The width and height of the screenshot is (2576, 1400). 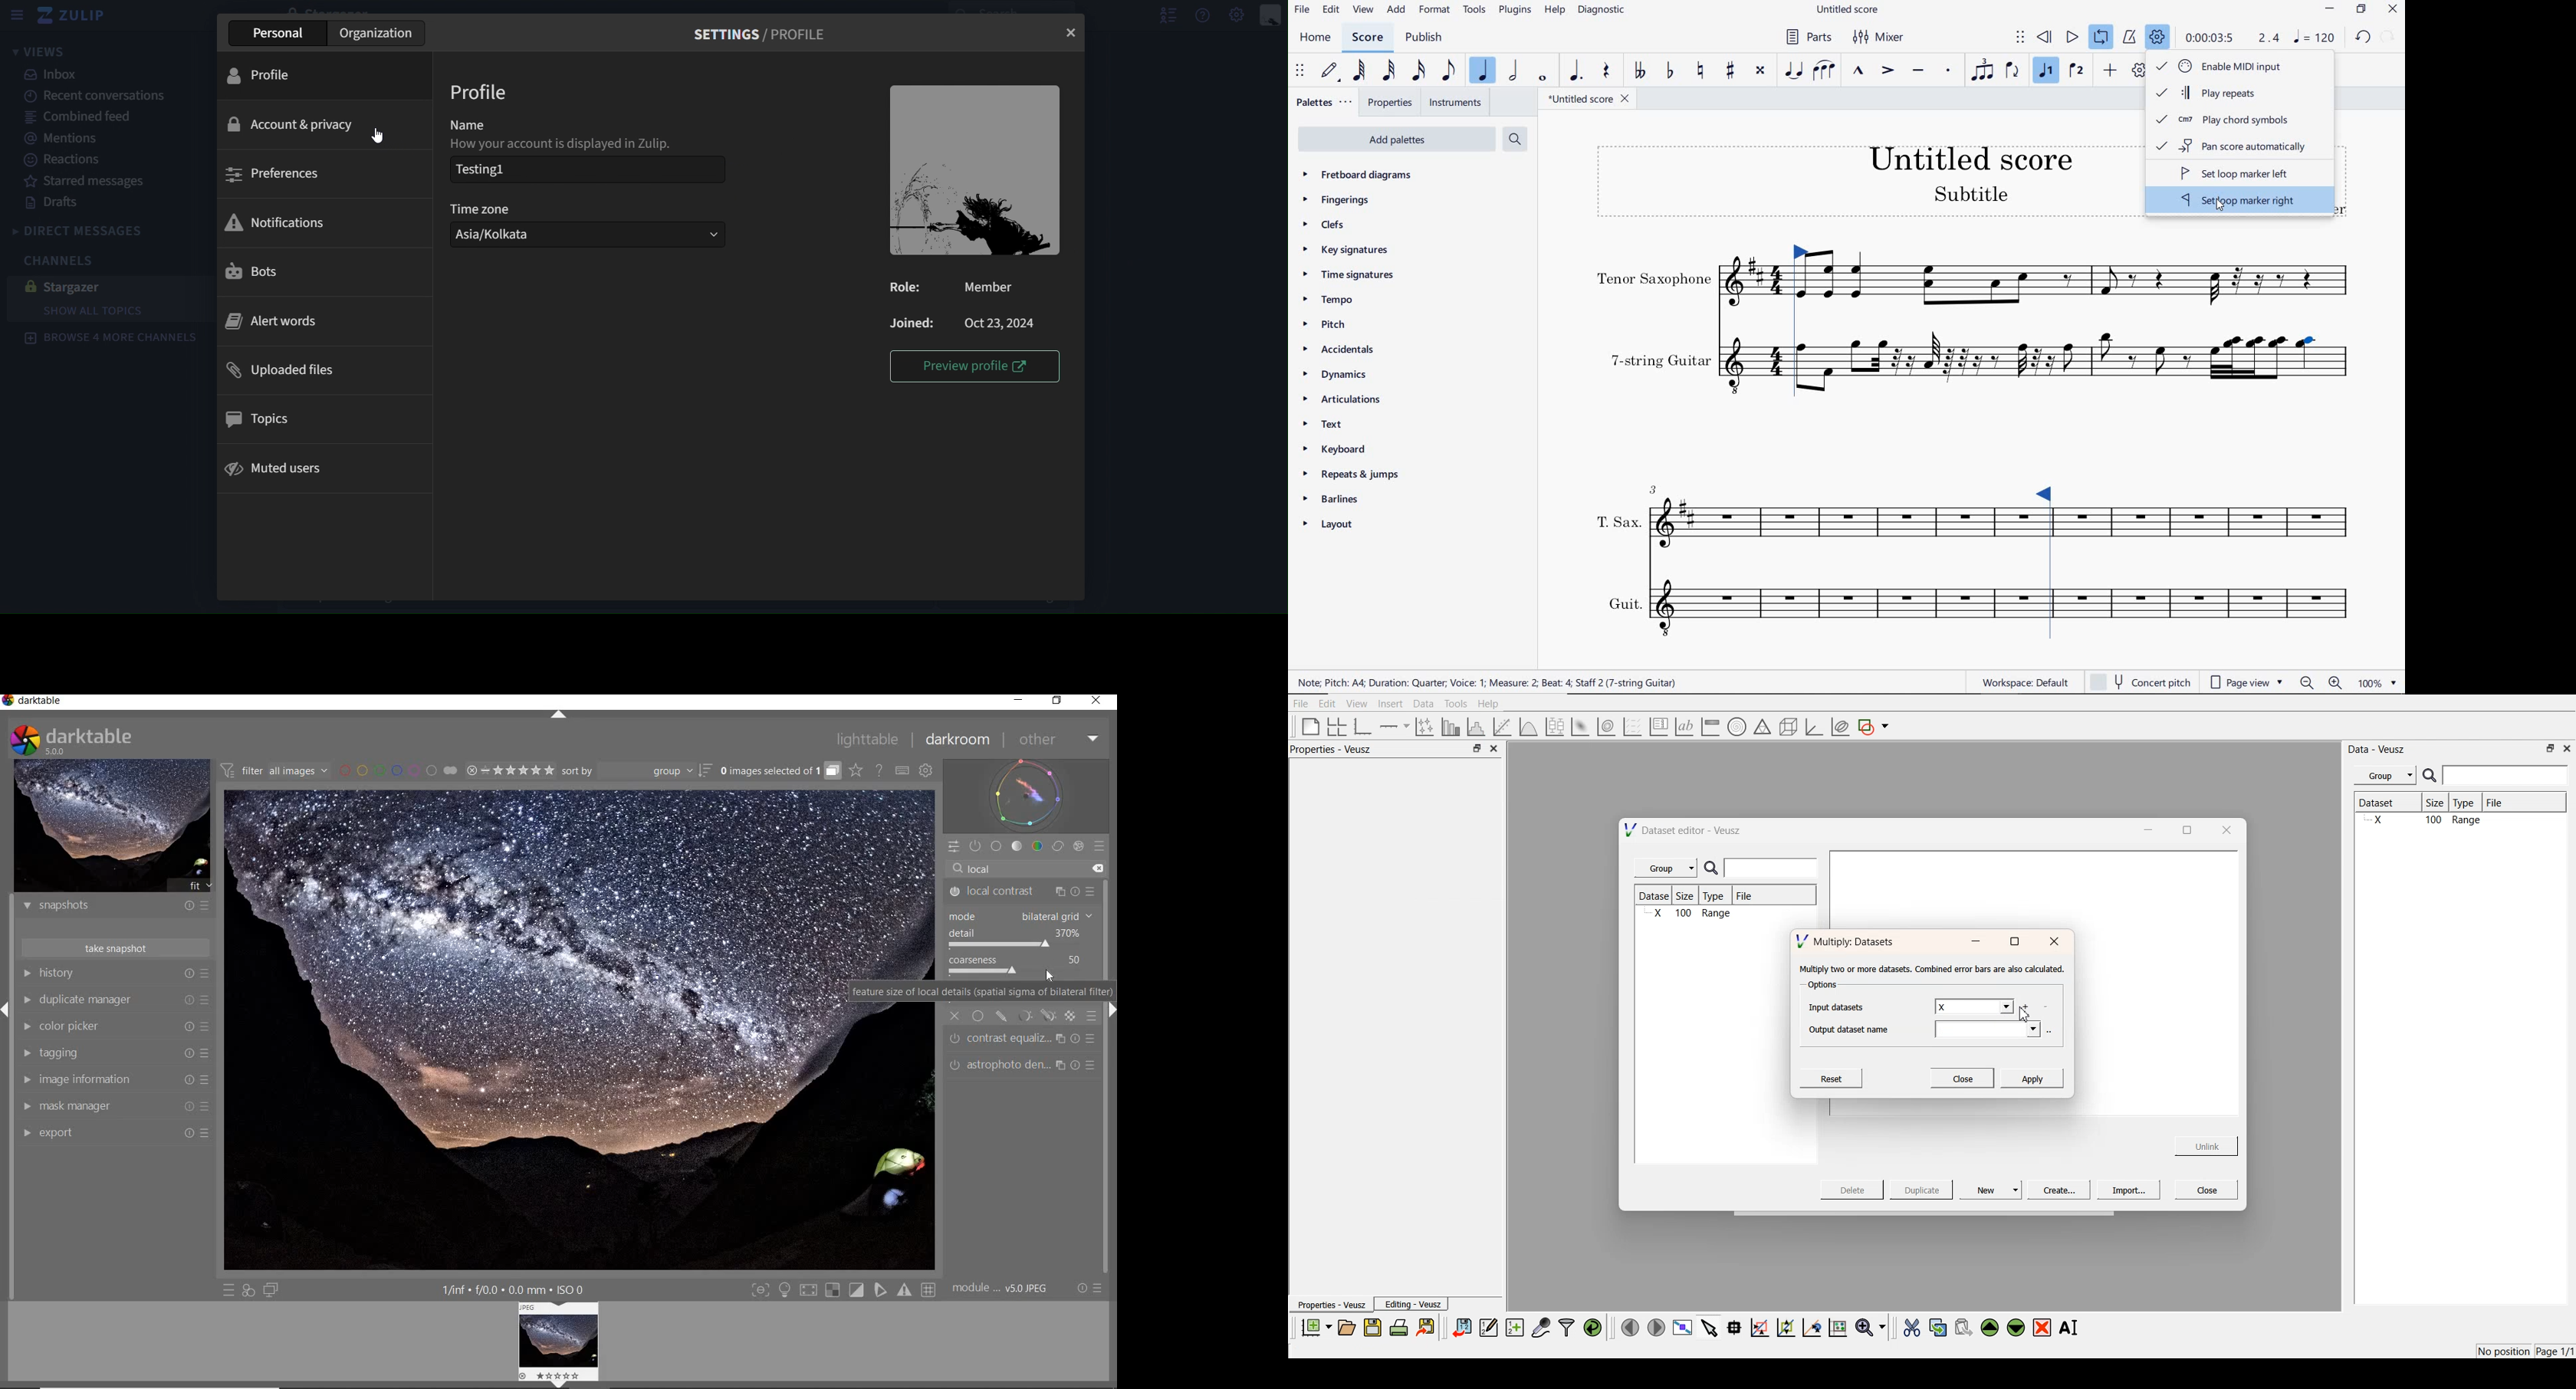 I want to click on PLAY, so click(x=2072, y=37).